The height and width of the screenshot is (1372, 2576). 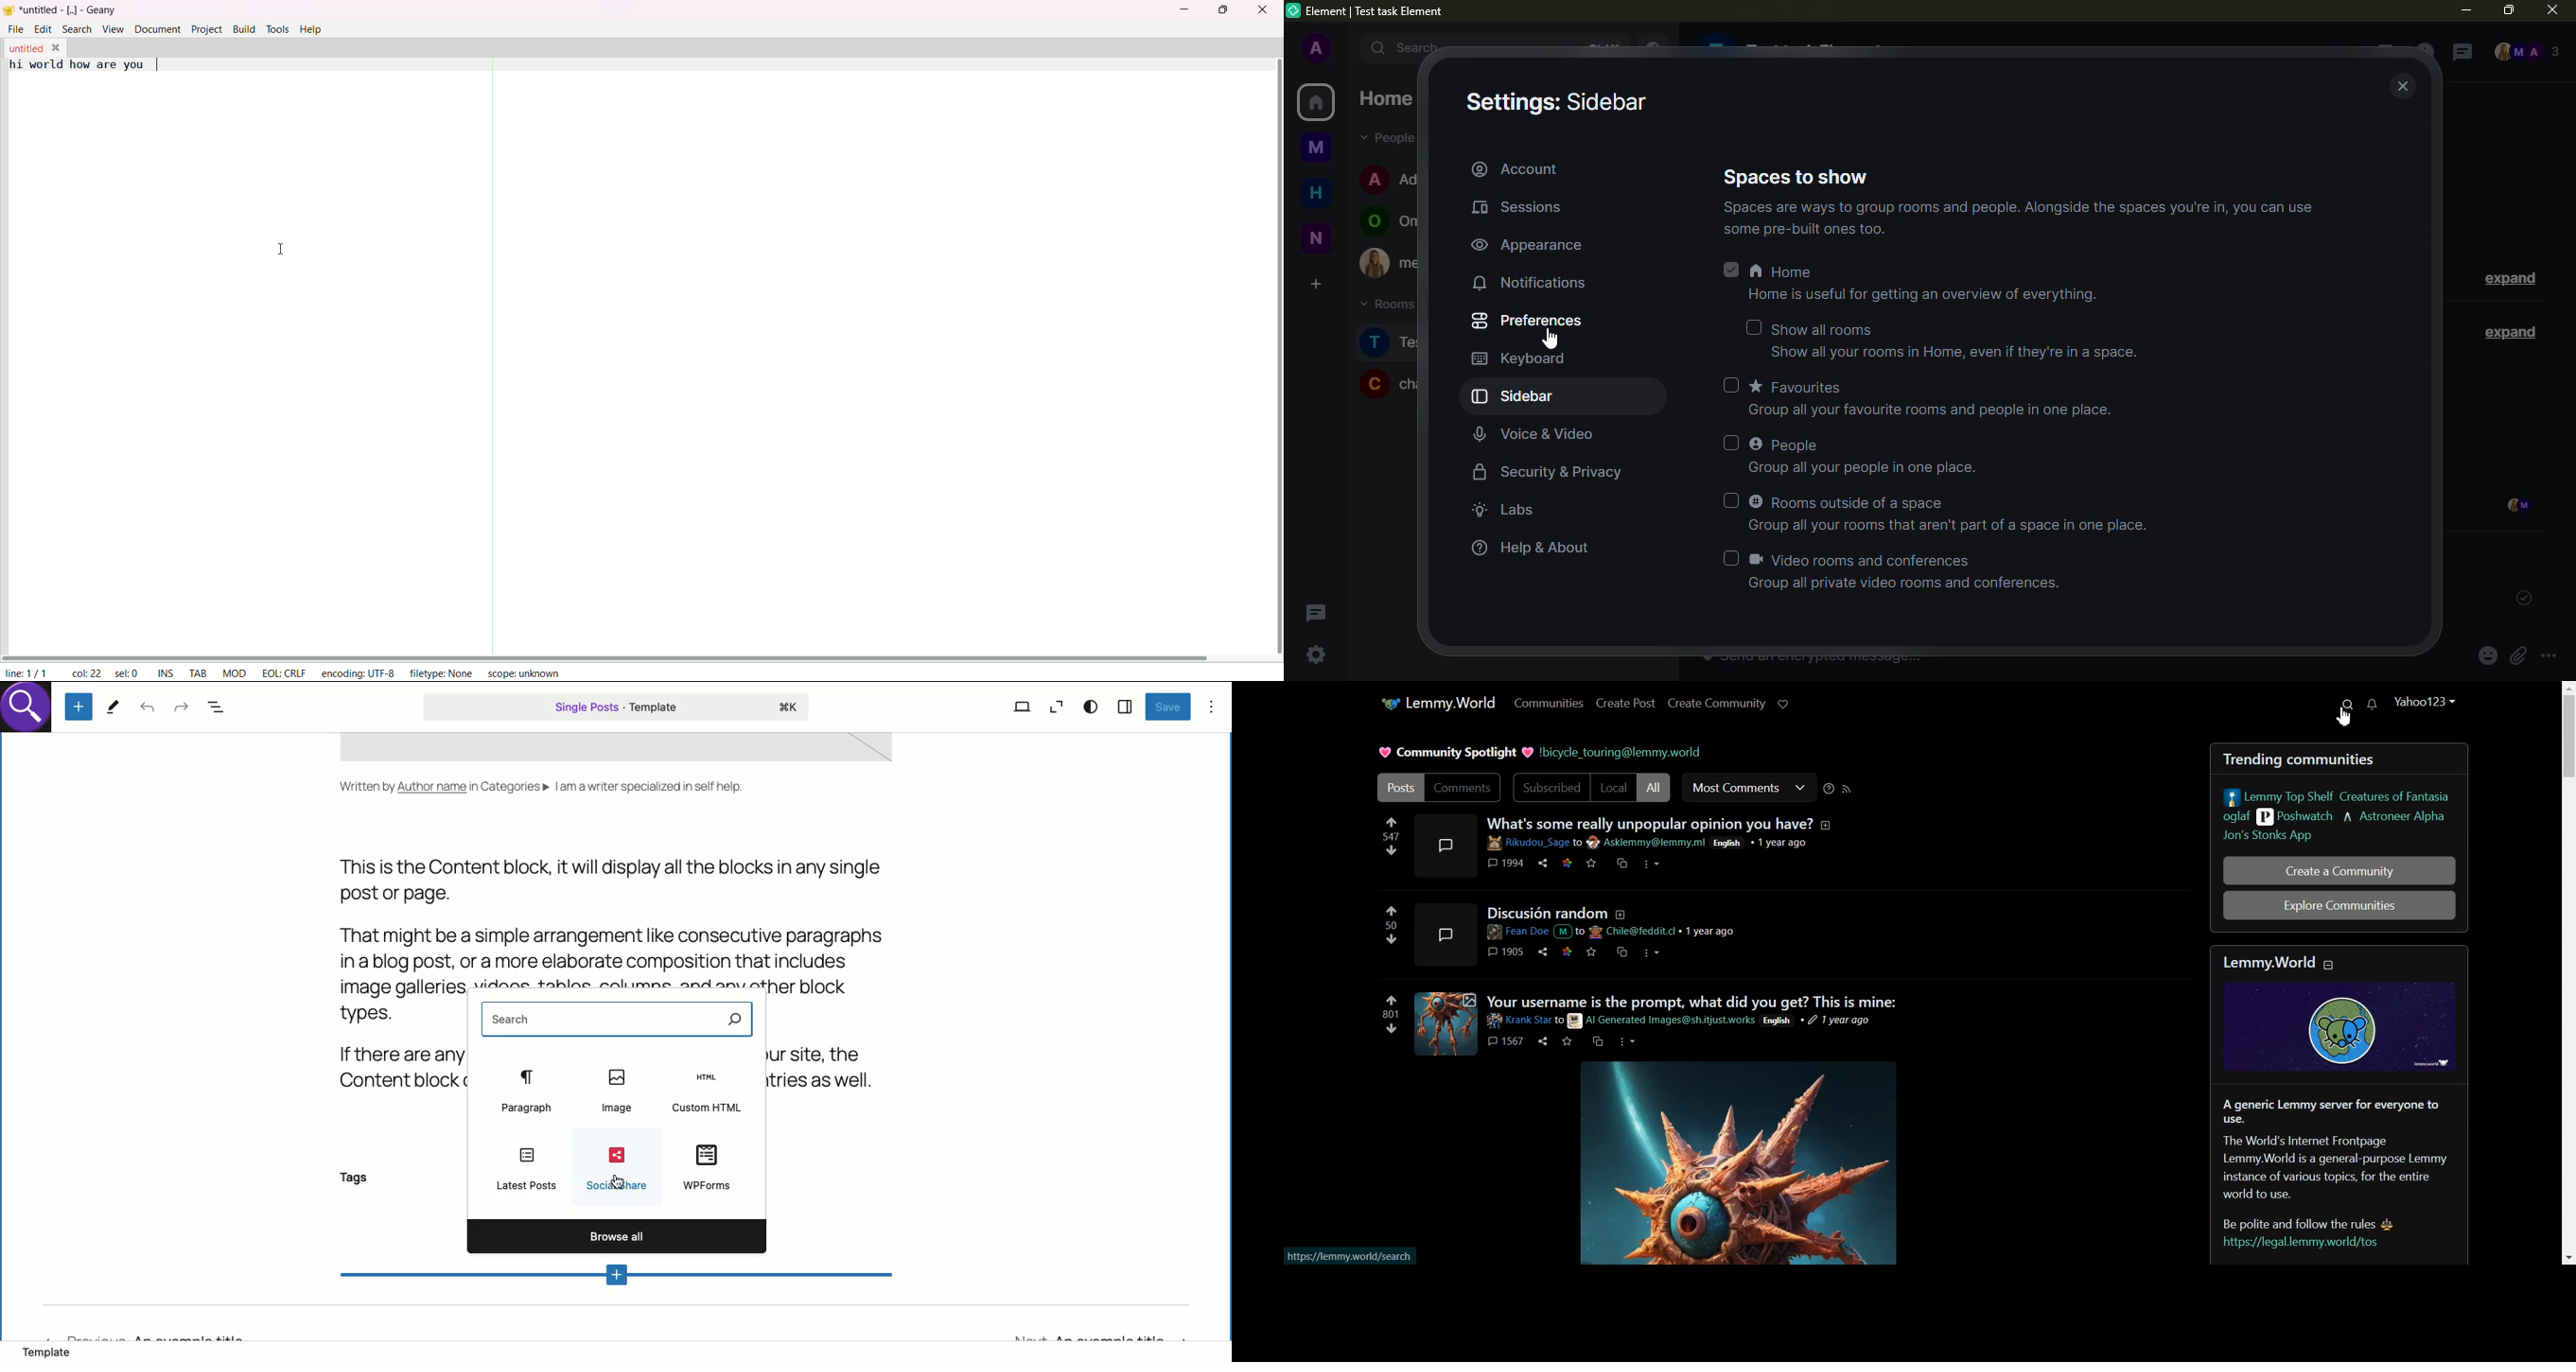 What do you see at coordinates (1653, 954) in the screenshot?
I see `options` at bounding box center [1653, 954].